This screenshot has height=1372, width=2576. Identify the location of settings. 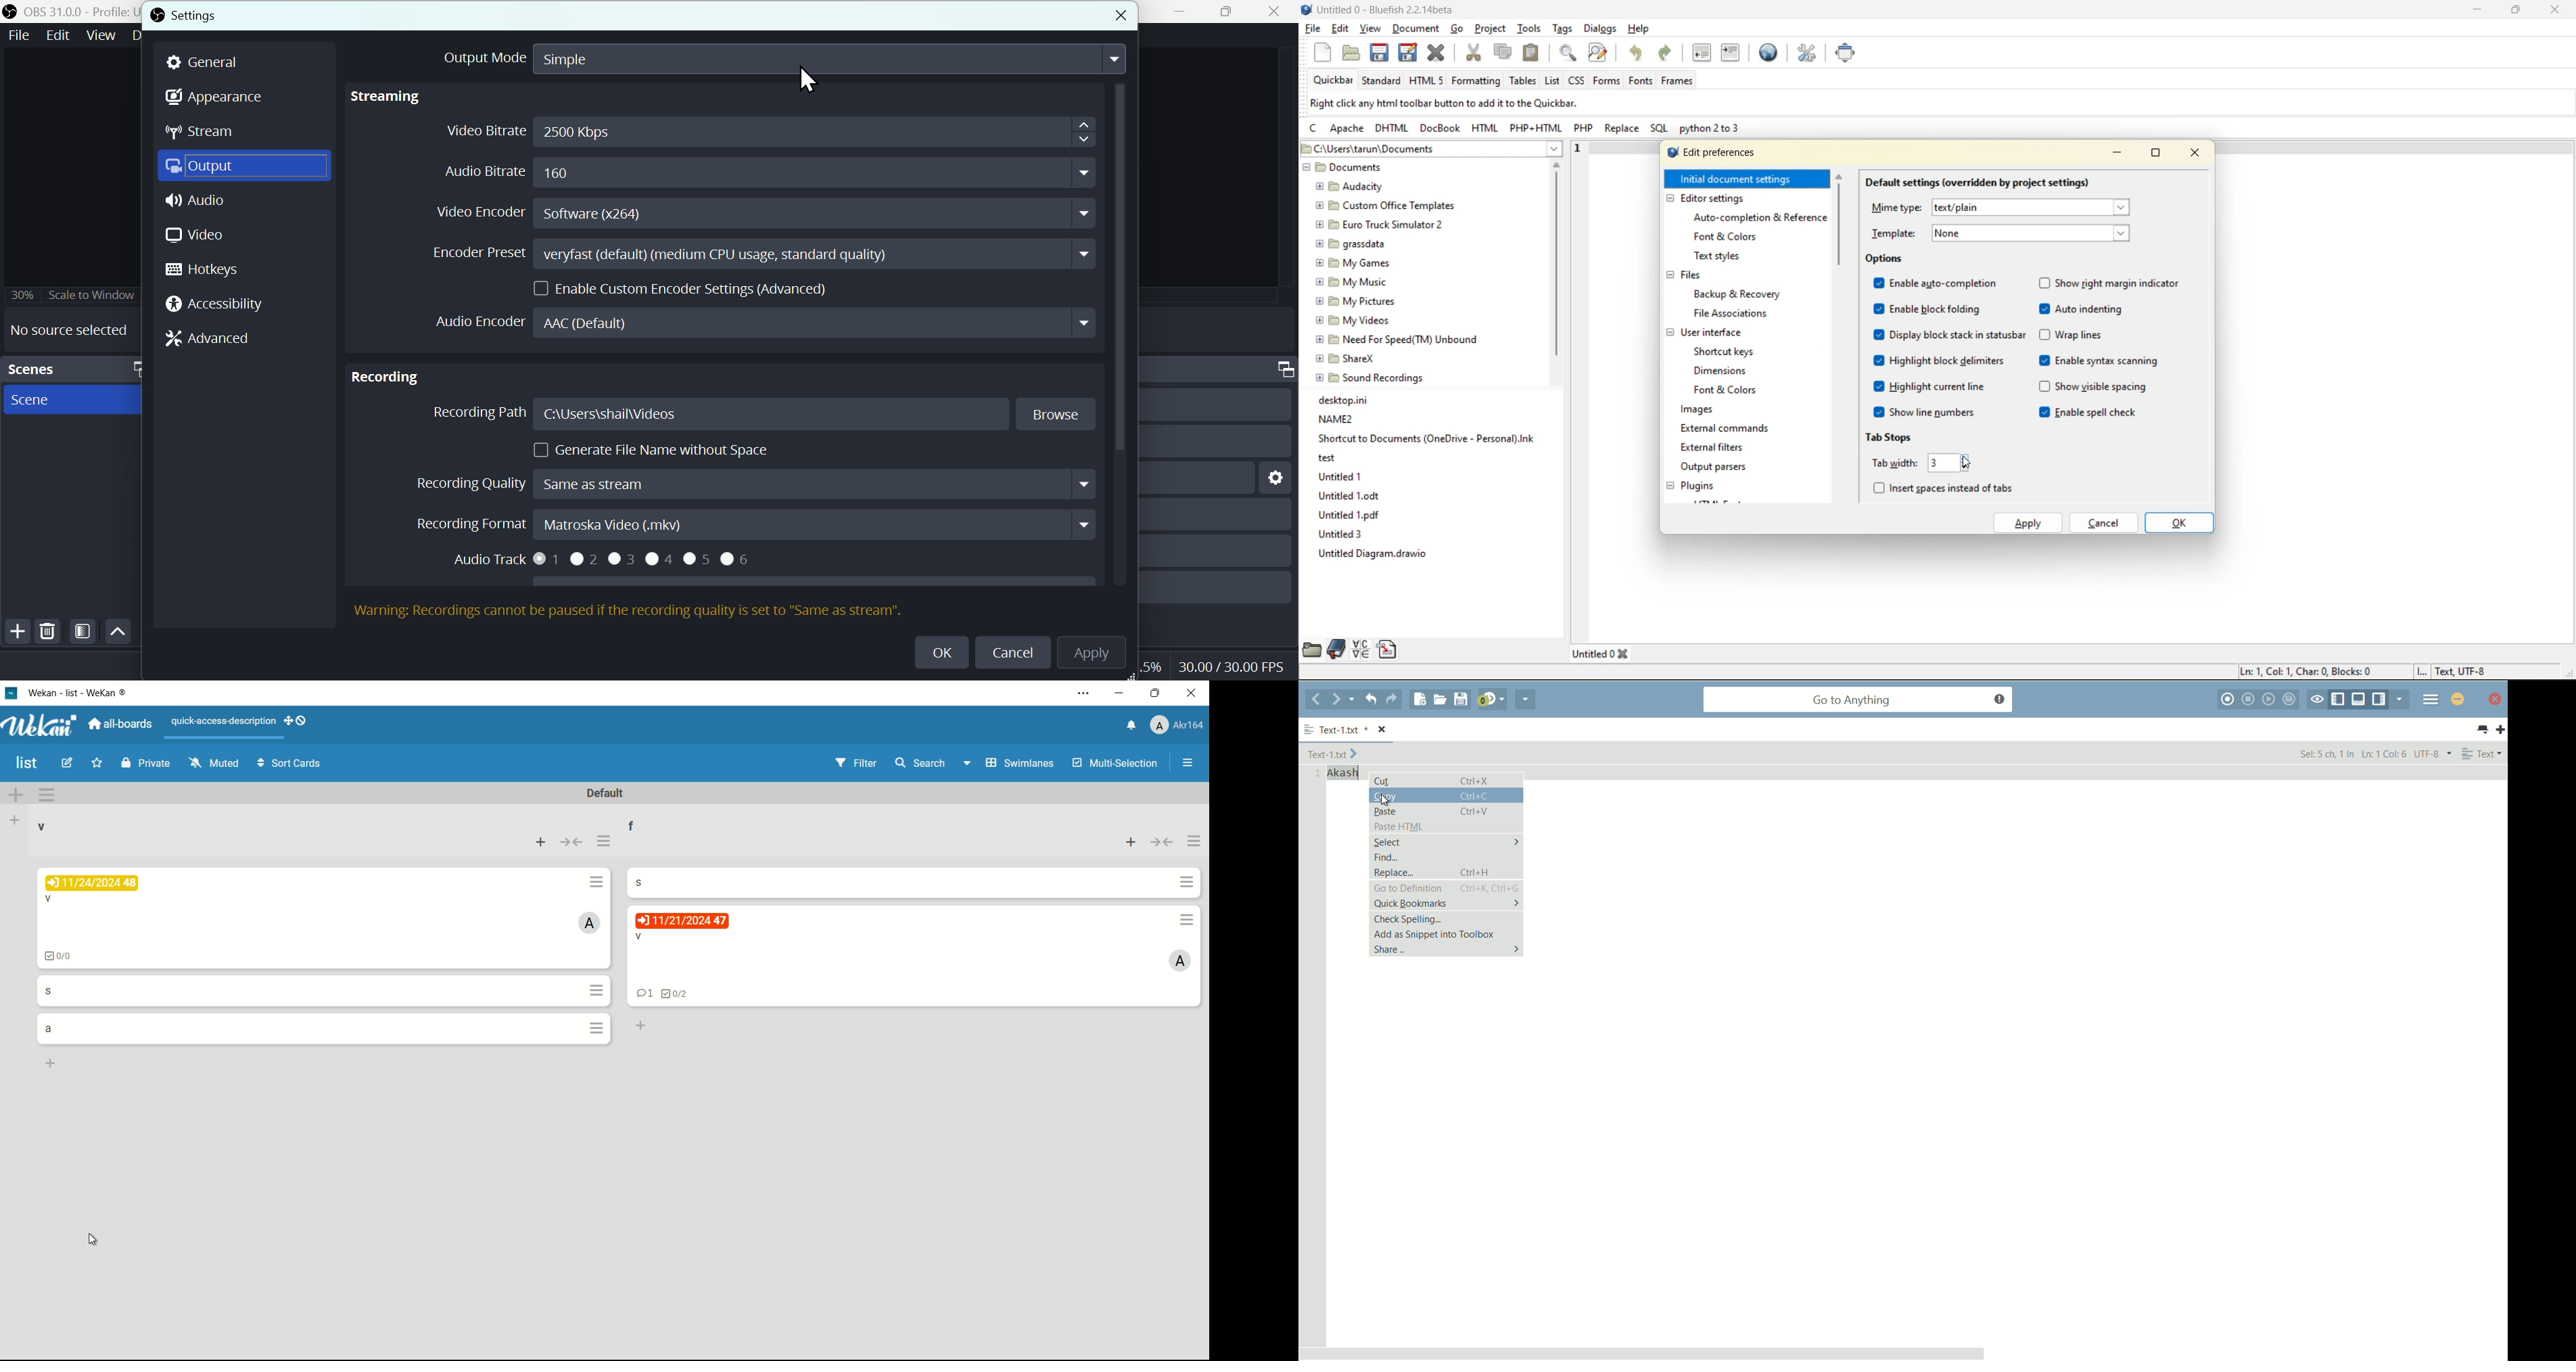
(1277, 479).